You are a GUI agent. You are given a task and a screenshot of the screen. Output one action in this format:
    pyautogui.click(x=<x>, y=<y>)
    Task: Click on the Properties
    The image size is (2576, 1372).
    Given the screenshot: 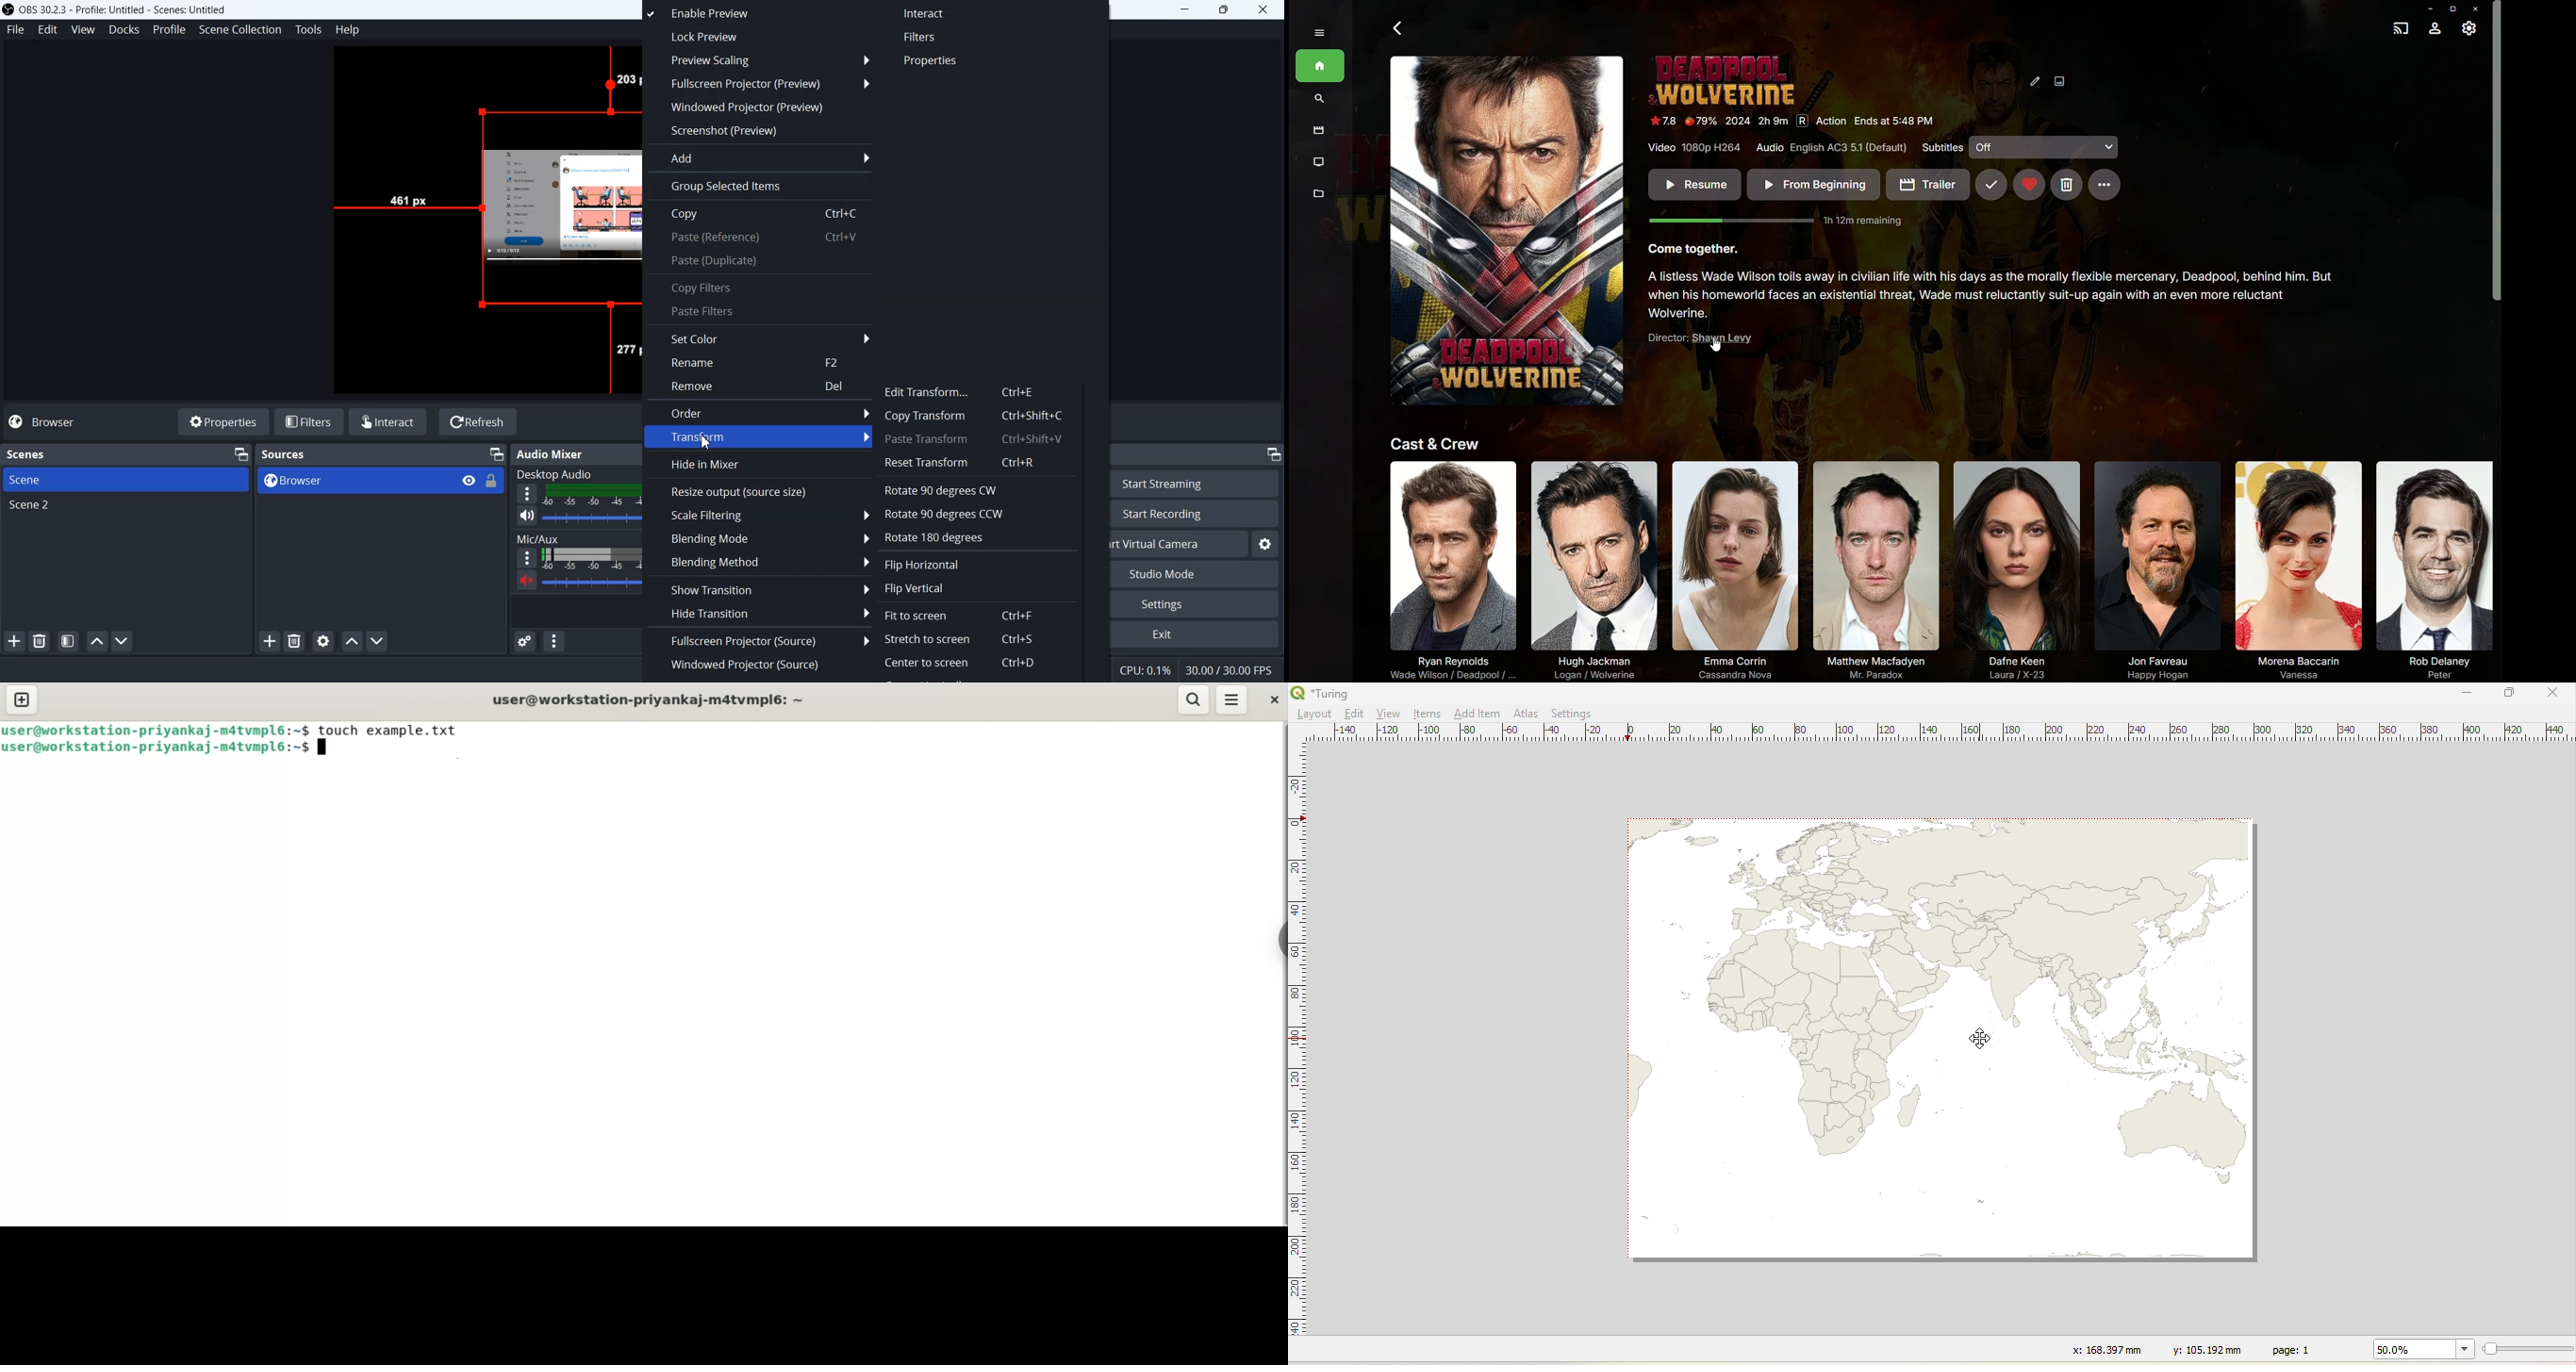 What is the action you would take?
    pyautogui.click(x=224, y=422)
    